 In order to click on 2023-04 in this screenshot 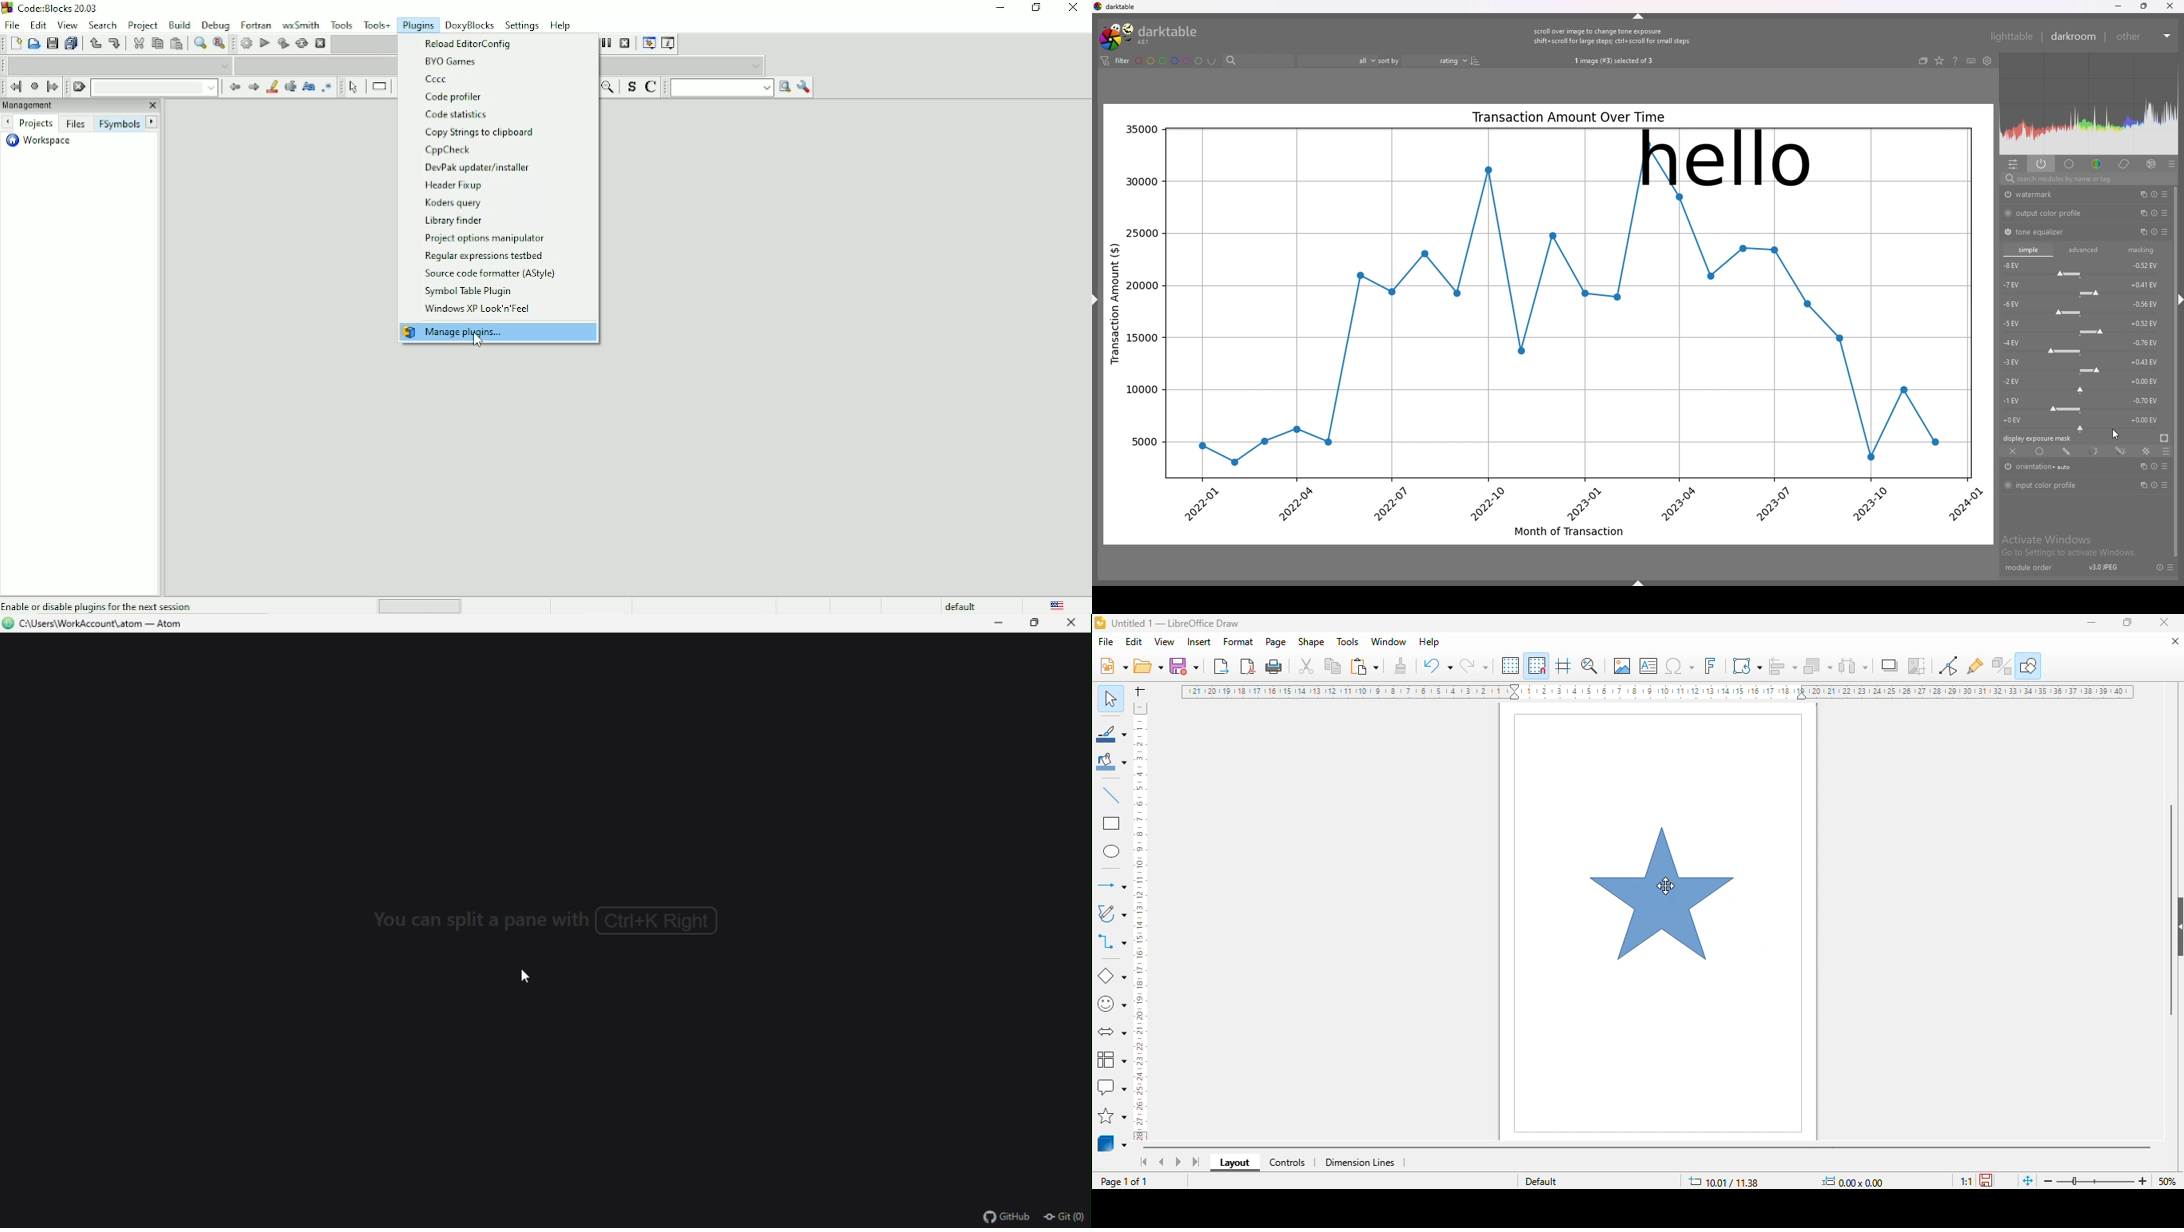, I will do `click(1678, 504)`.